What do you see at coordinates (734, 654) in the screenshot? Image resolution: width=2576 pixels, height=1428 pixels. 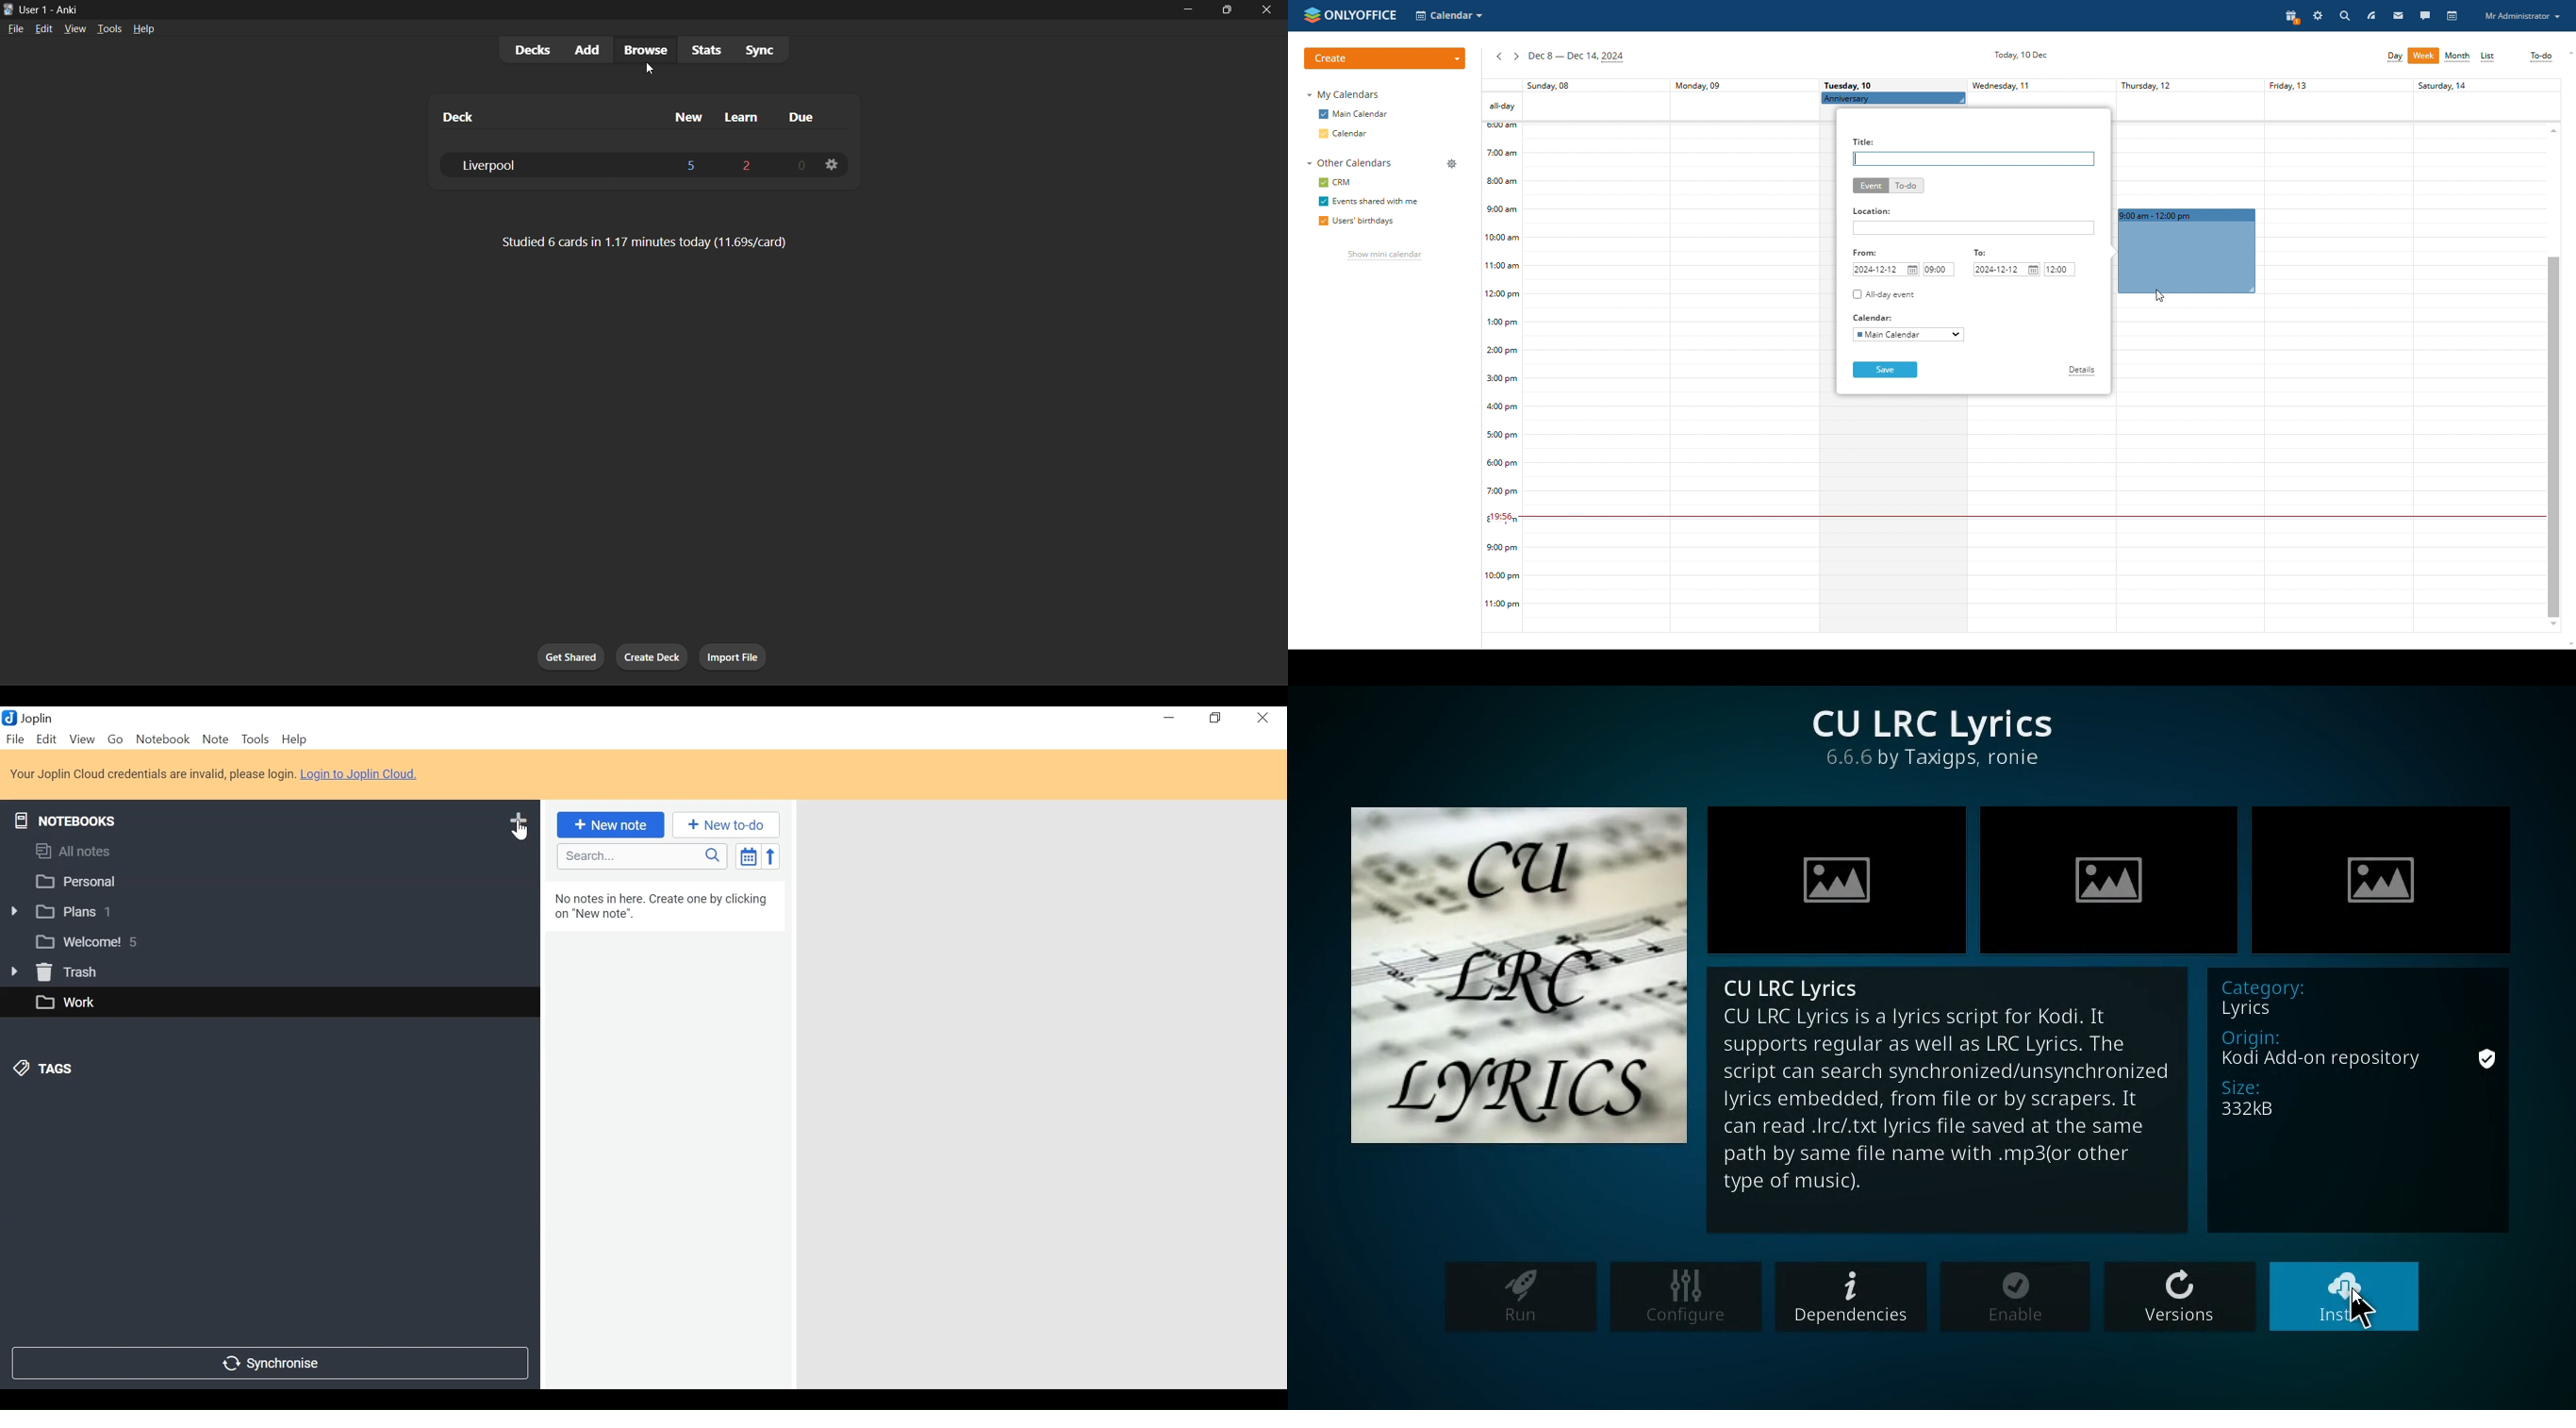 I see `import file` at bounding box center [734, 654].